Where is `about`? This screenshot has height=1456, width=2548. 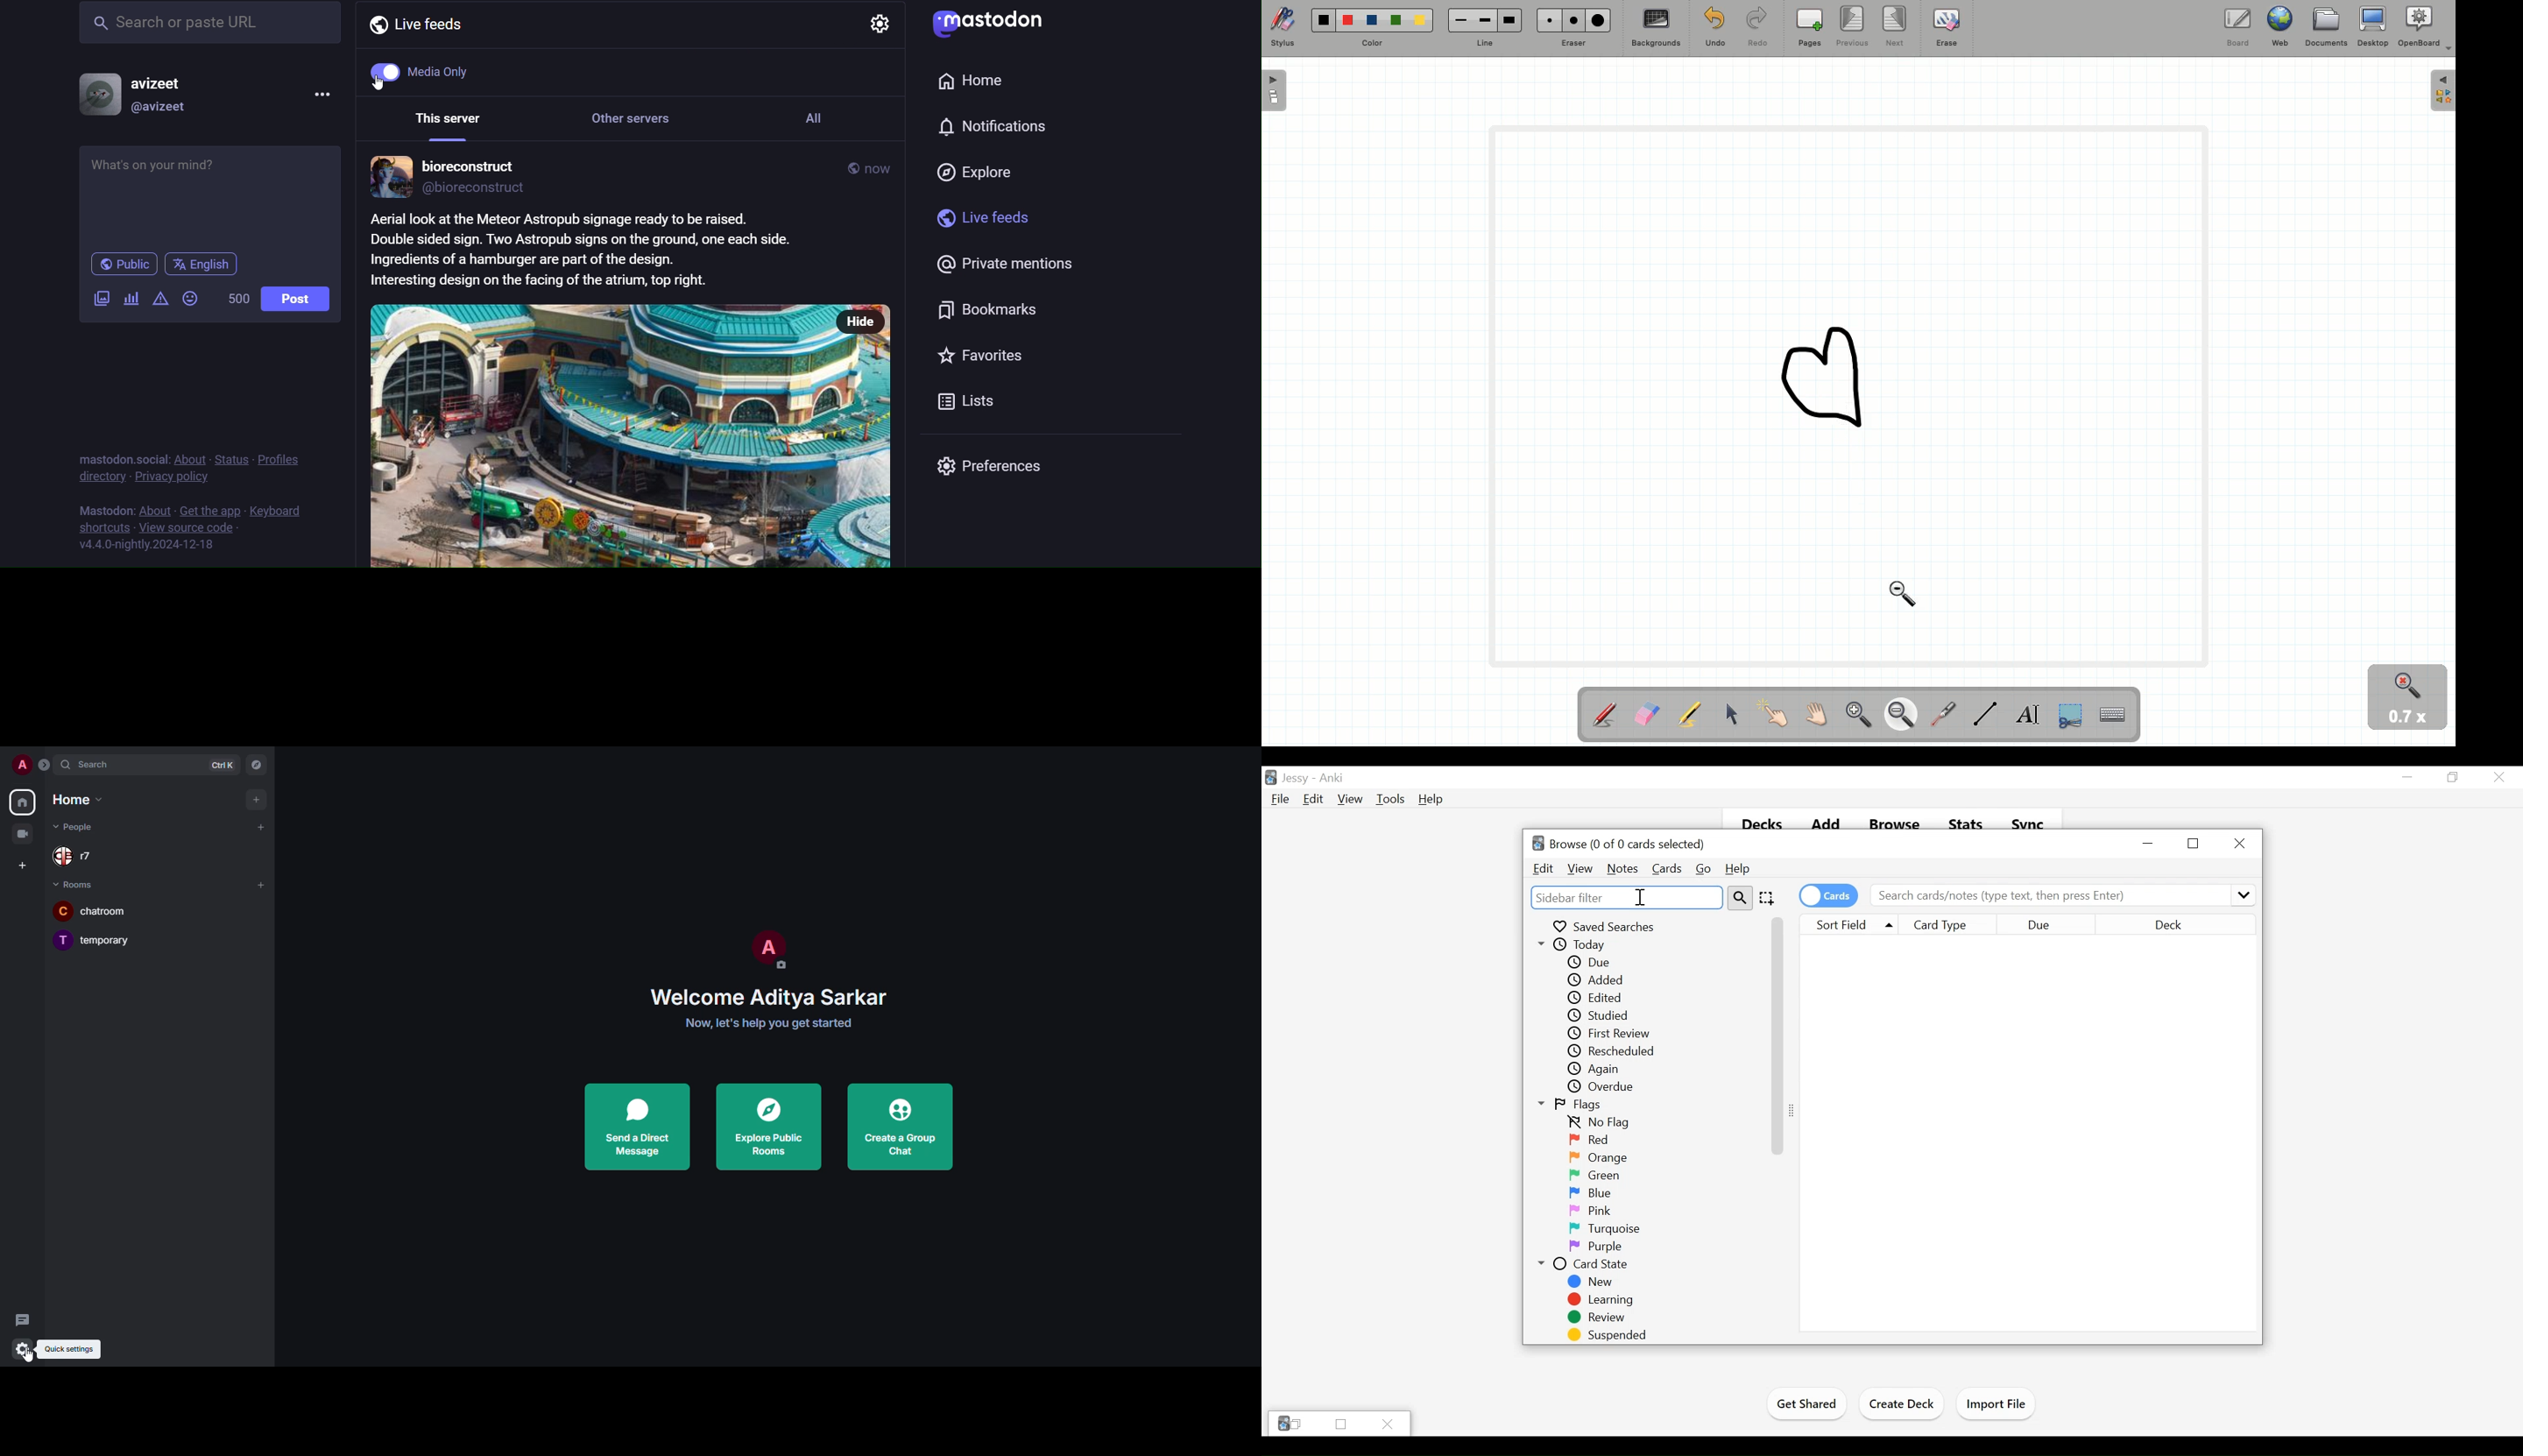
about is located at coordinates (186, 453).